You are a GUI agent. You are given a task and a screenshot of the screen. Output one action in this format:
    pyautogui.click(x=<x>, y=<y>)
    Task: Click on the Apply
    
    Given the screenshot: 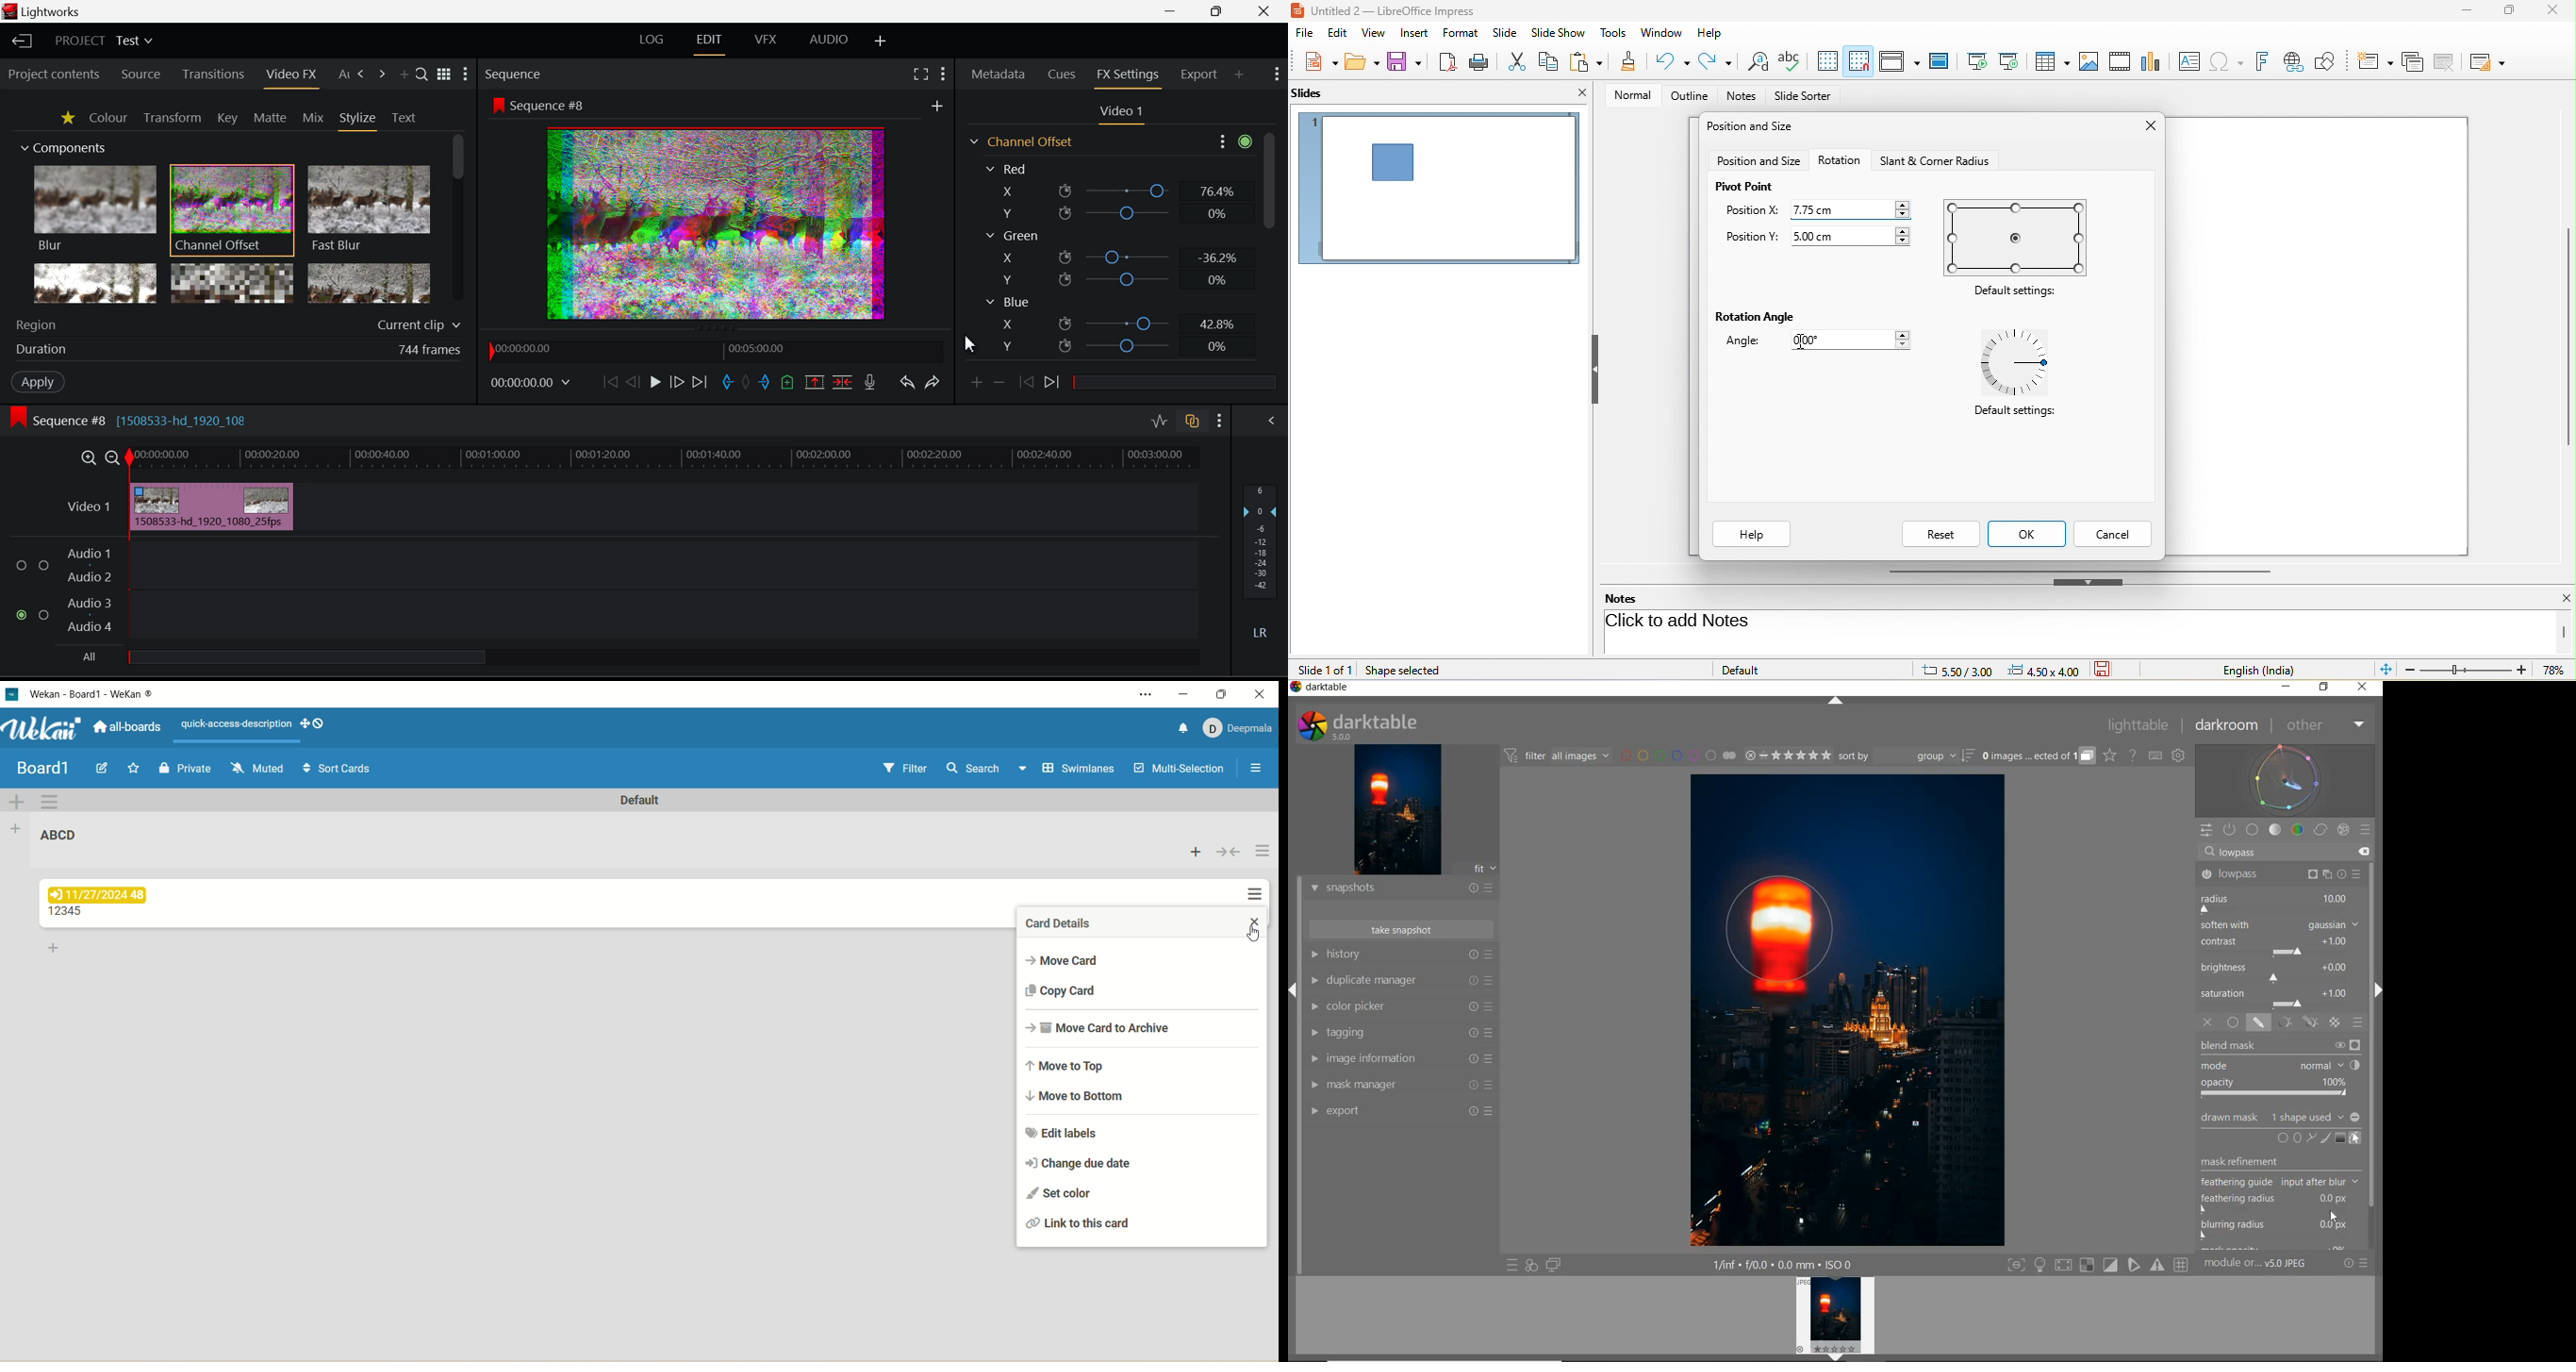 What is the action you would take?
    pyautogui.click(x=39, y=383)
    